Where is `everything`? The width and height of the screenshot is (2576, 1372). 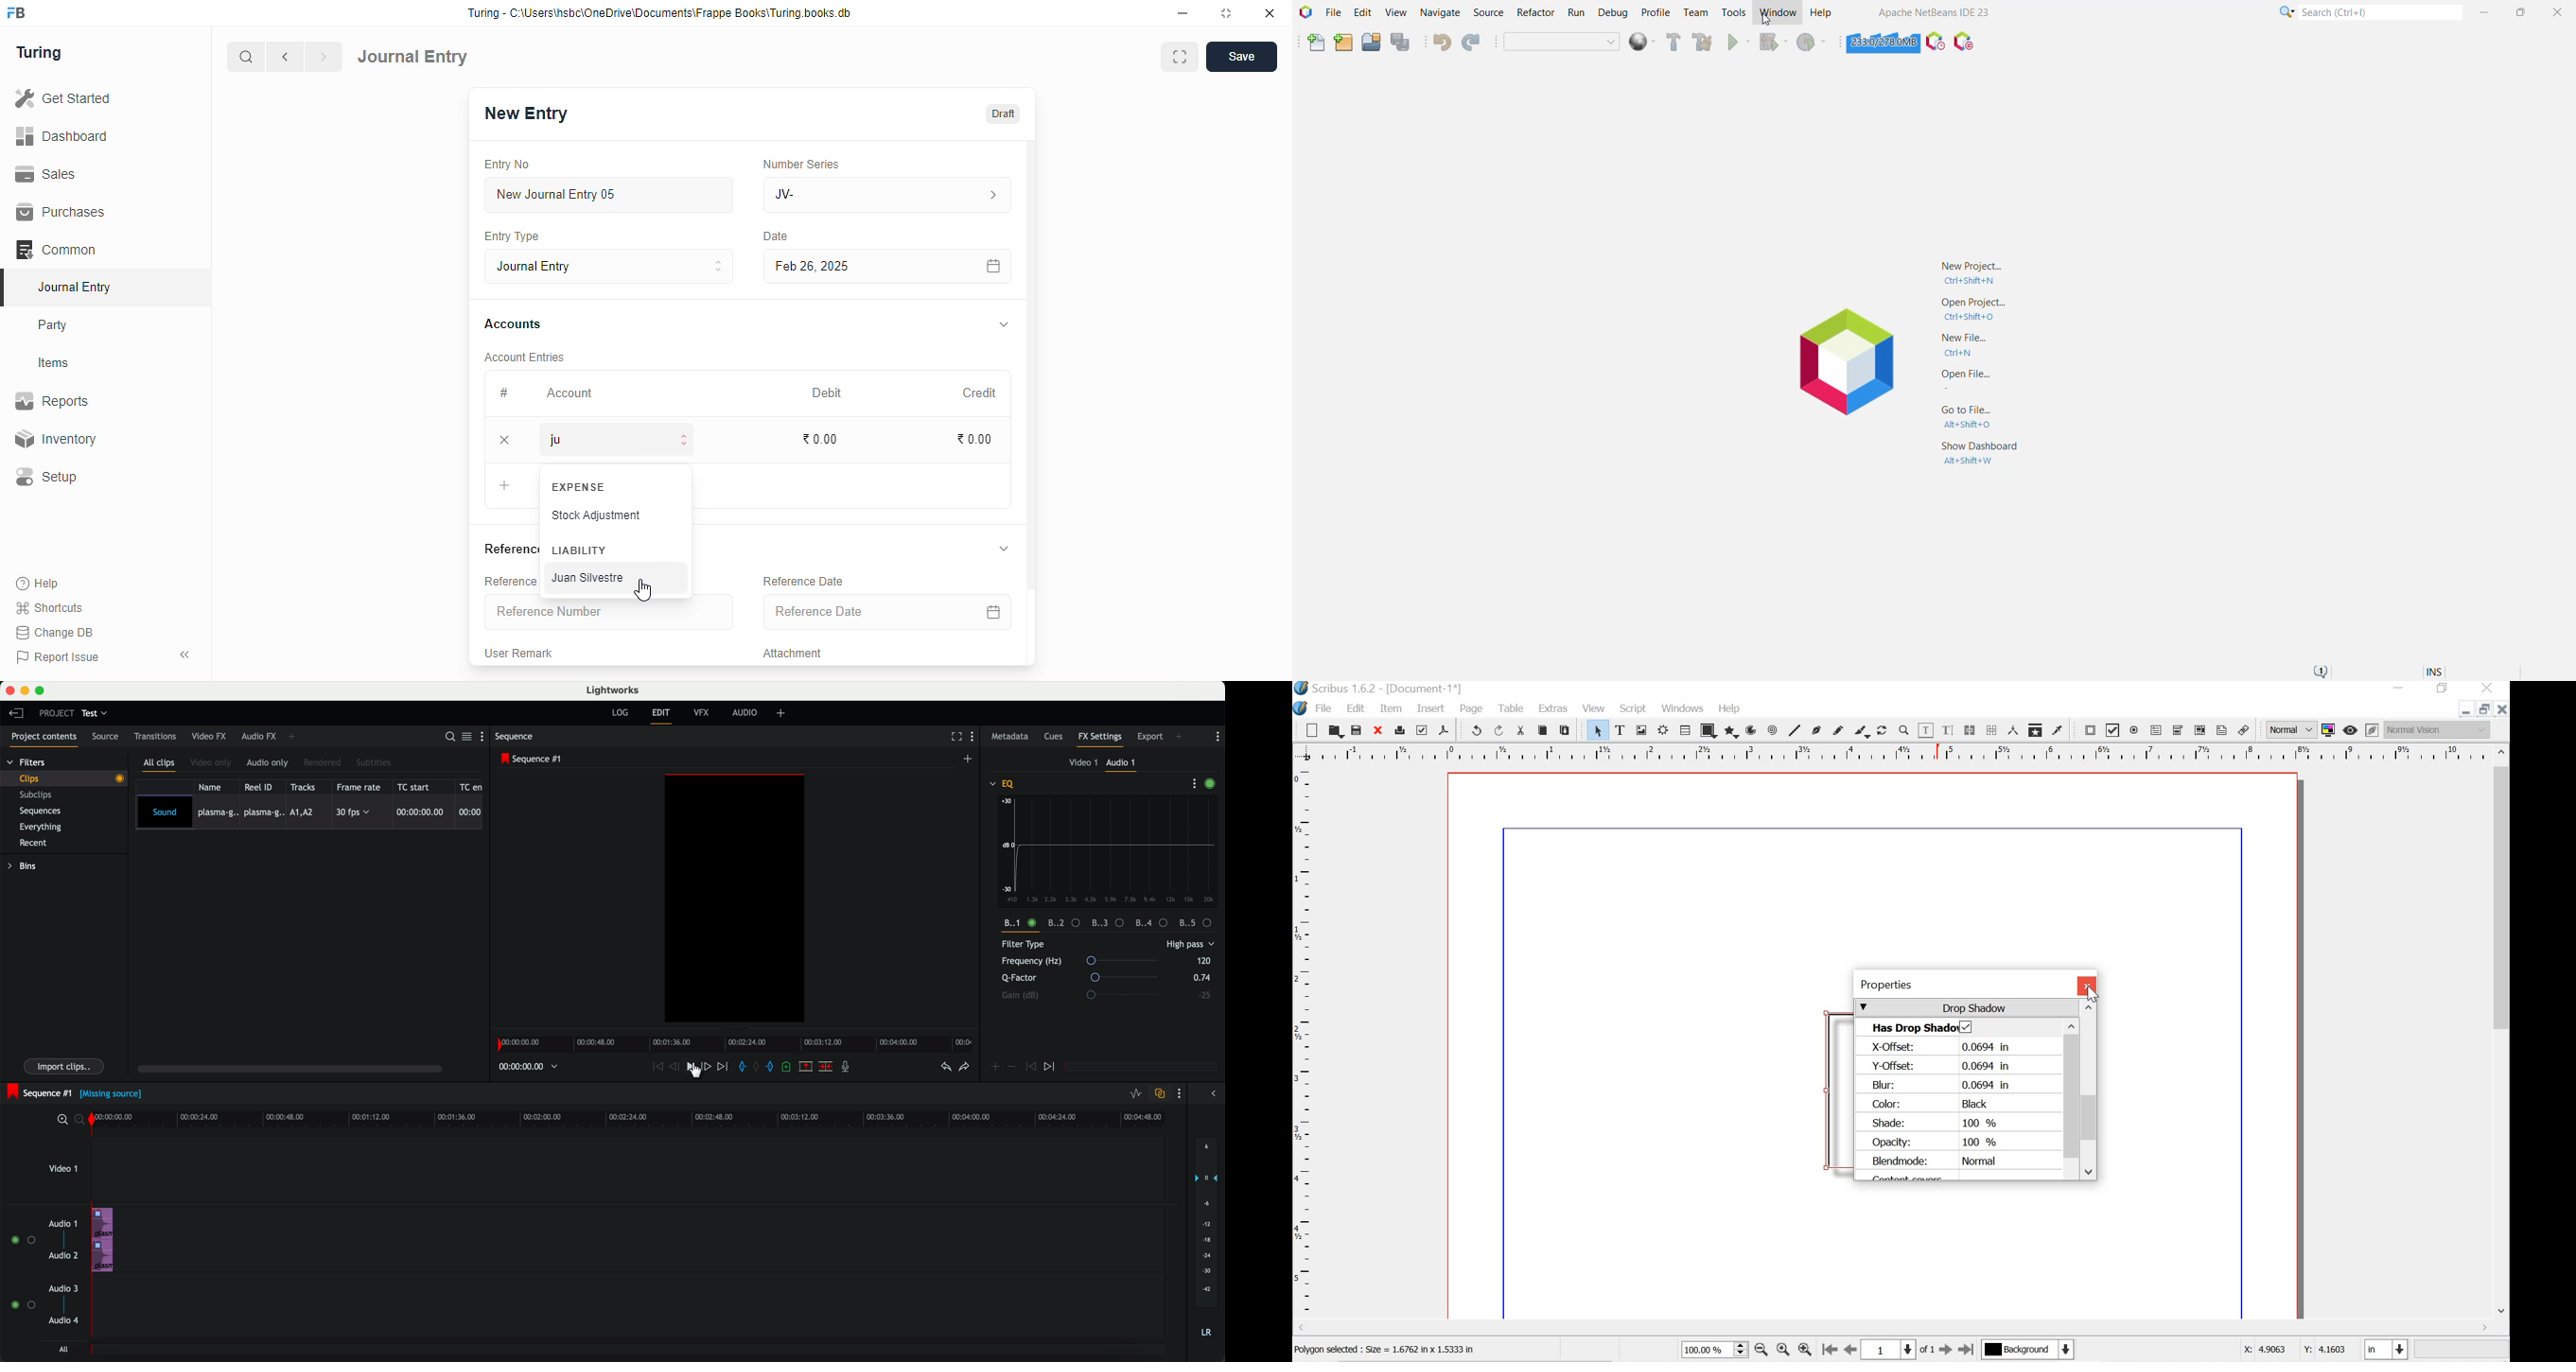
everything is located at coordinates (46, 826).